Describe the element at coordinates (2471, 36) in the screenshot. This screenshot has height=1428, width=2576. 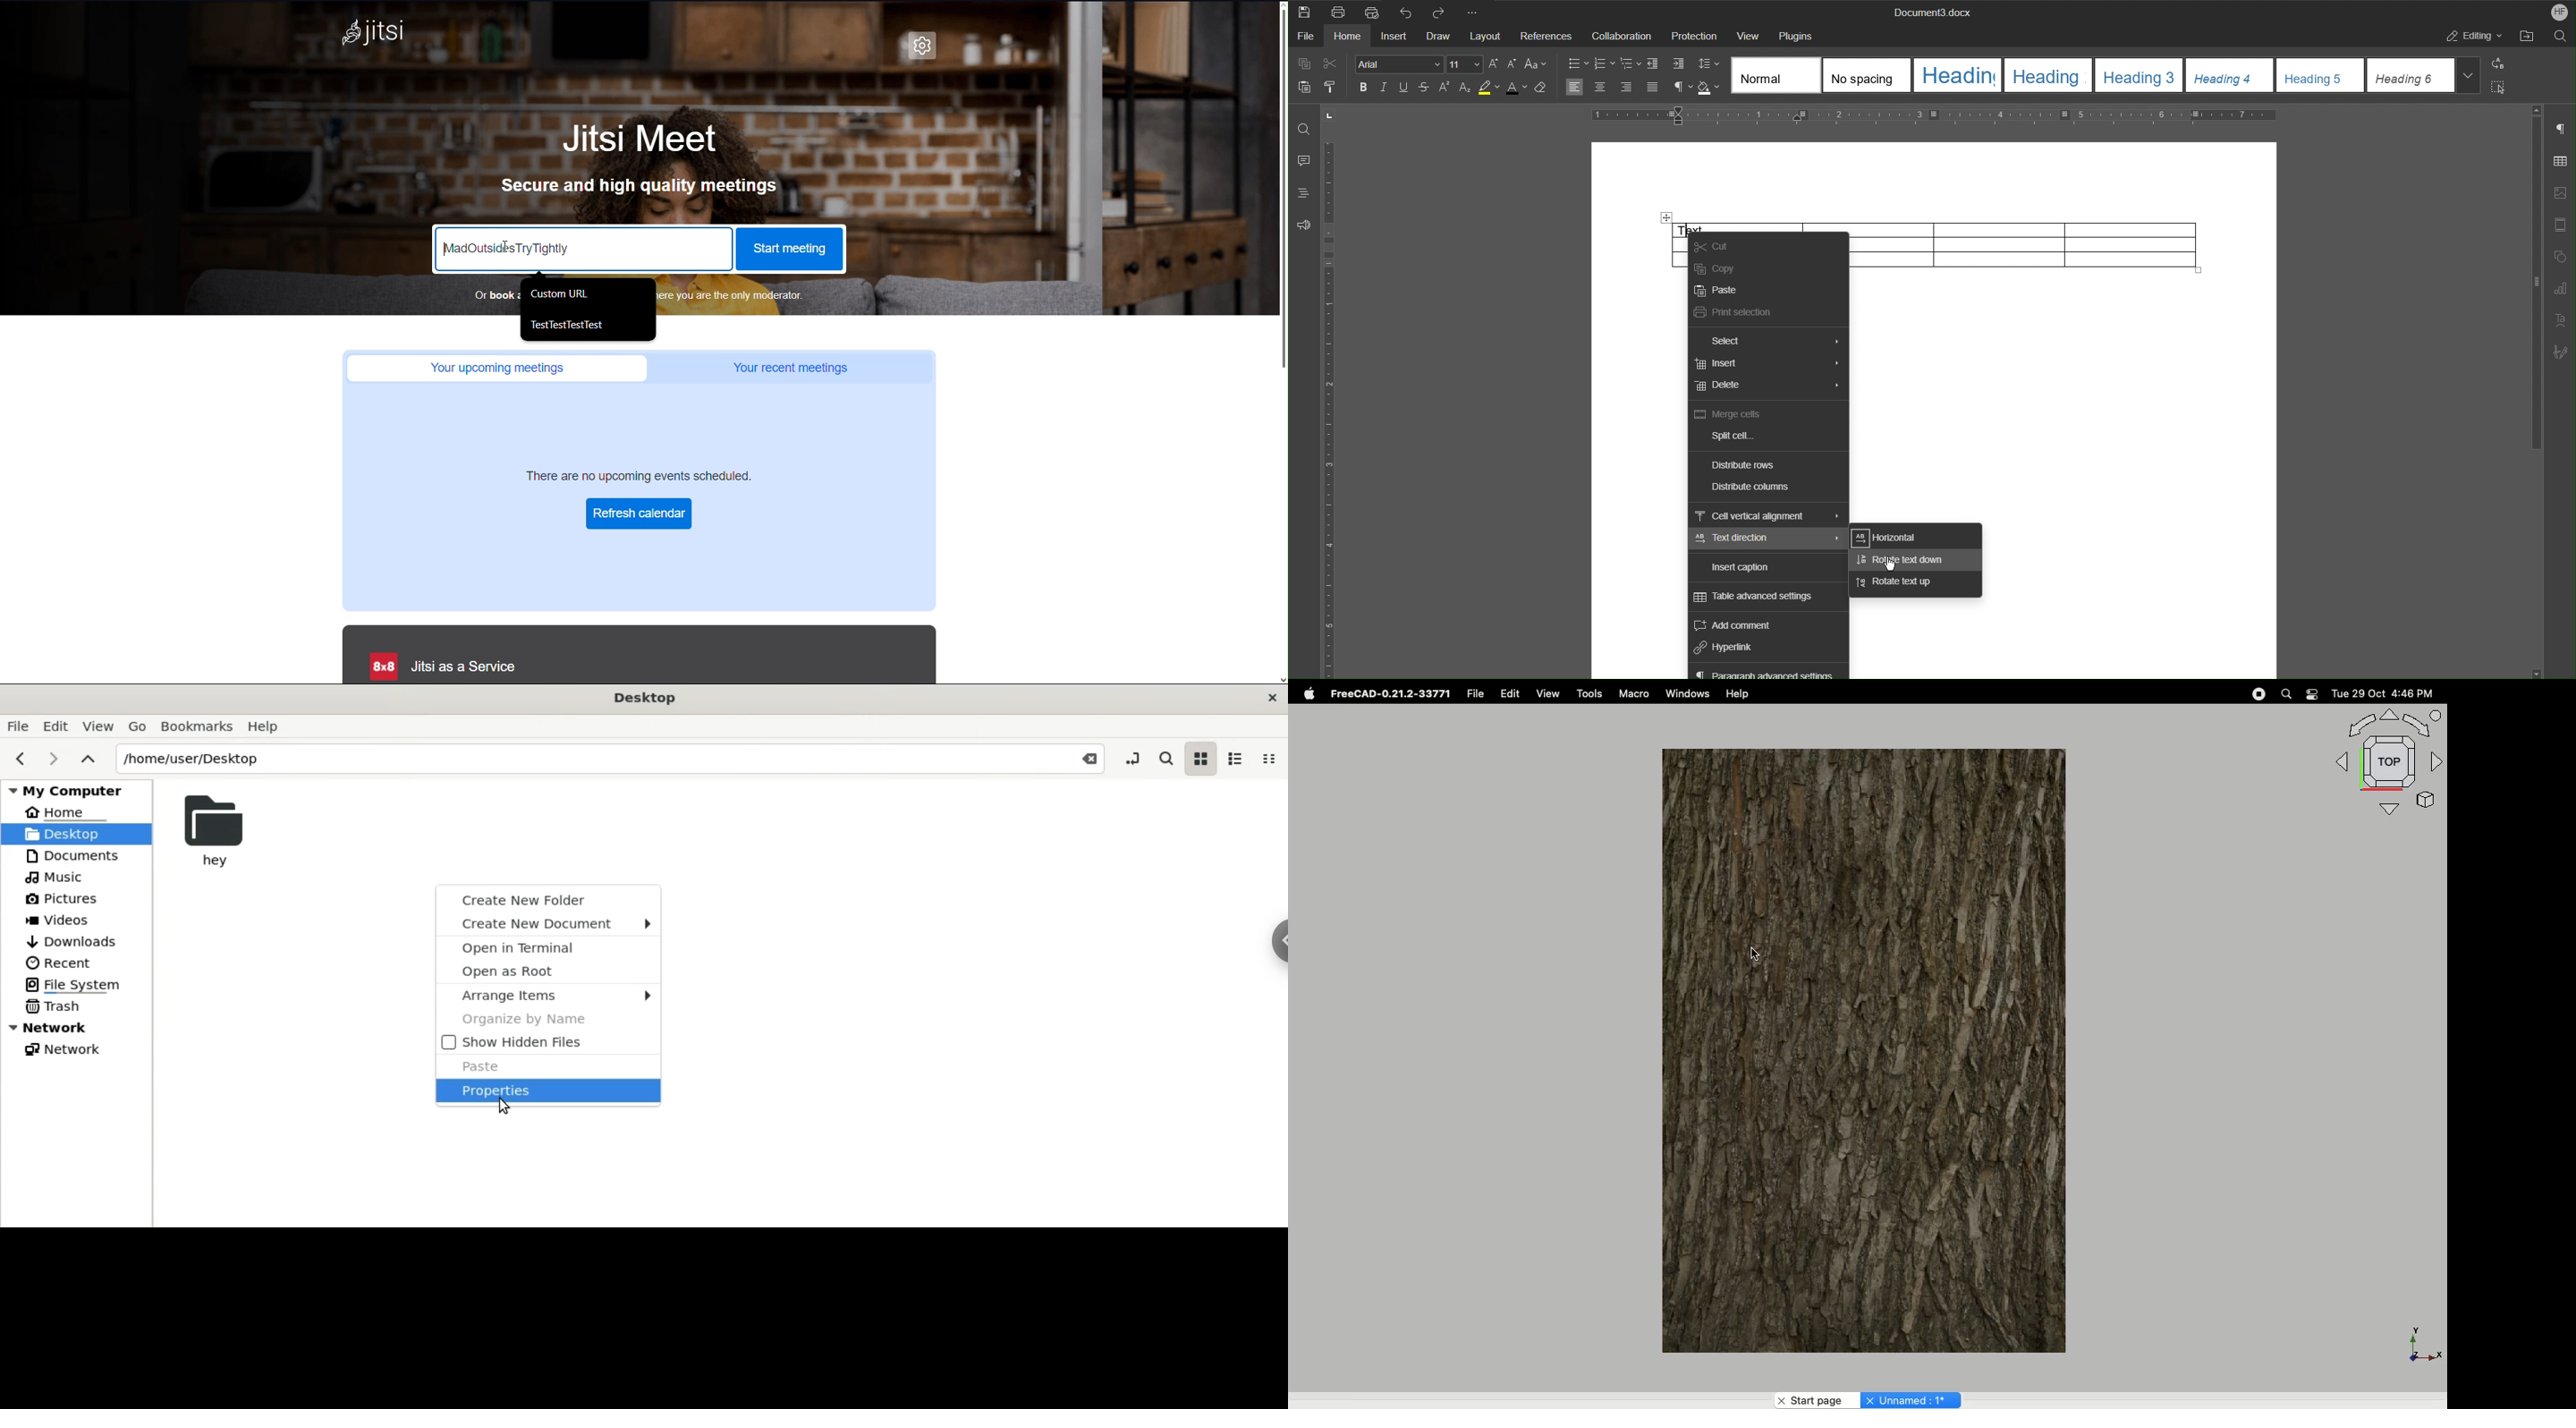
I see `Editing` at that location.